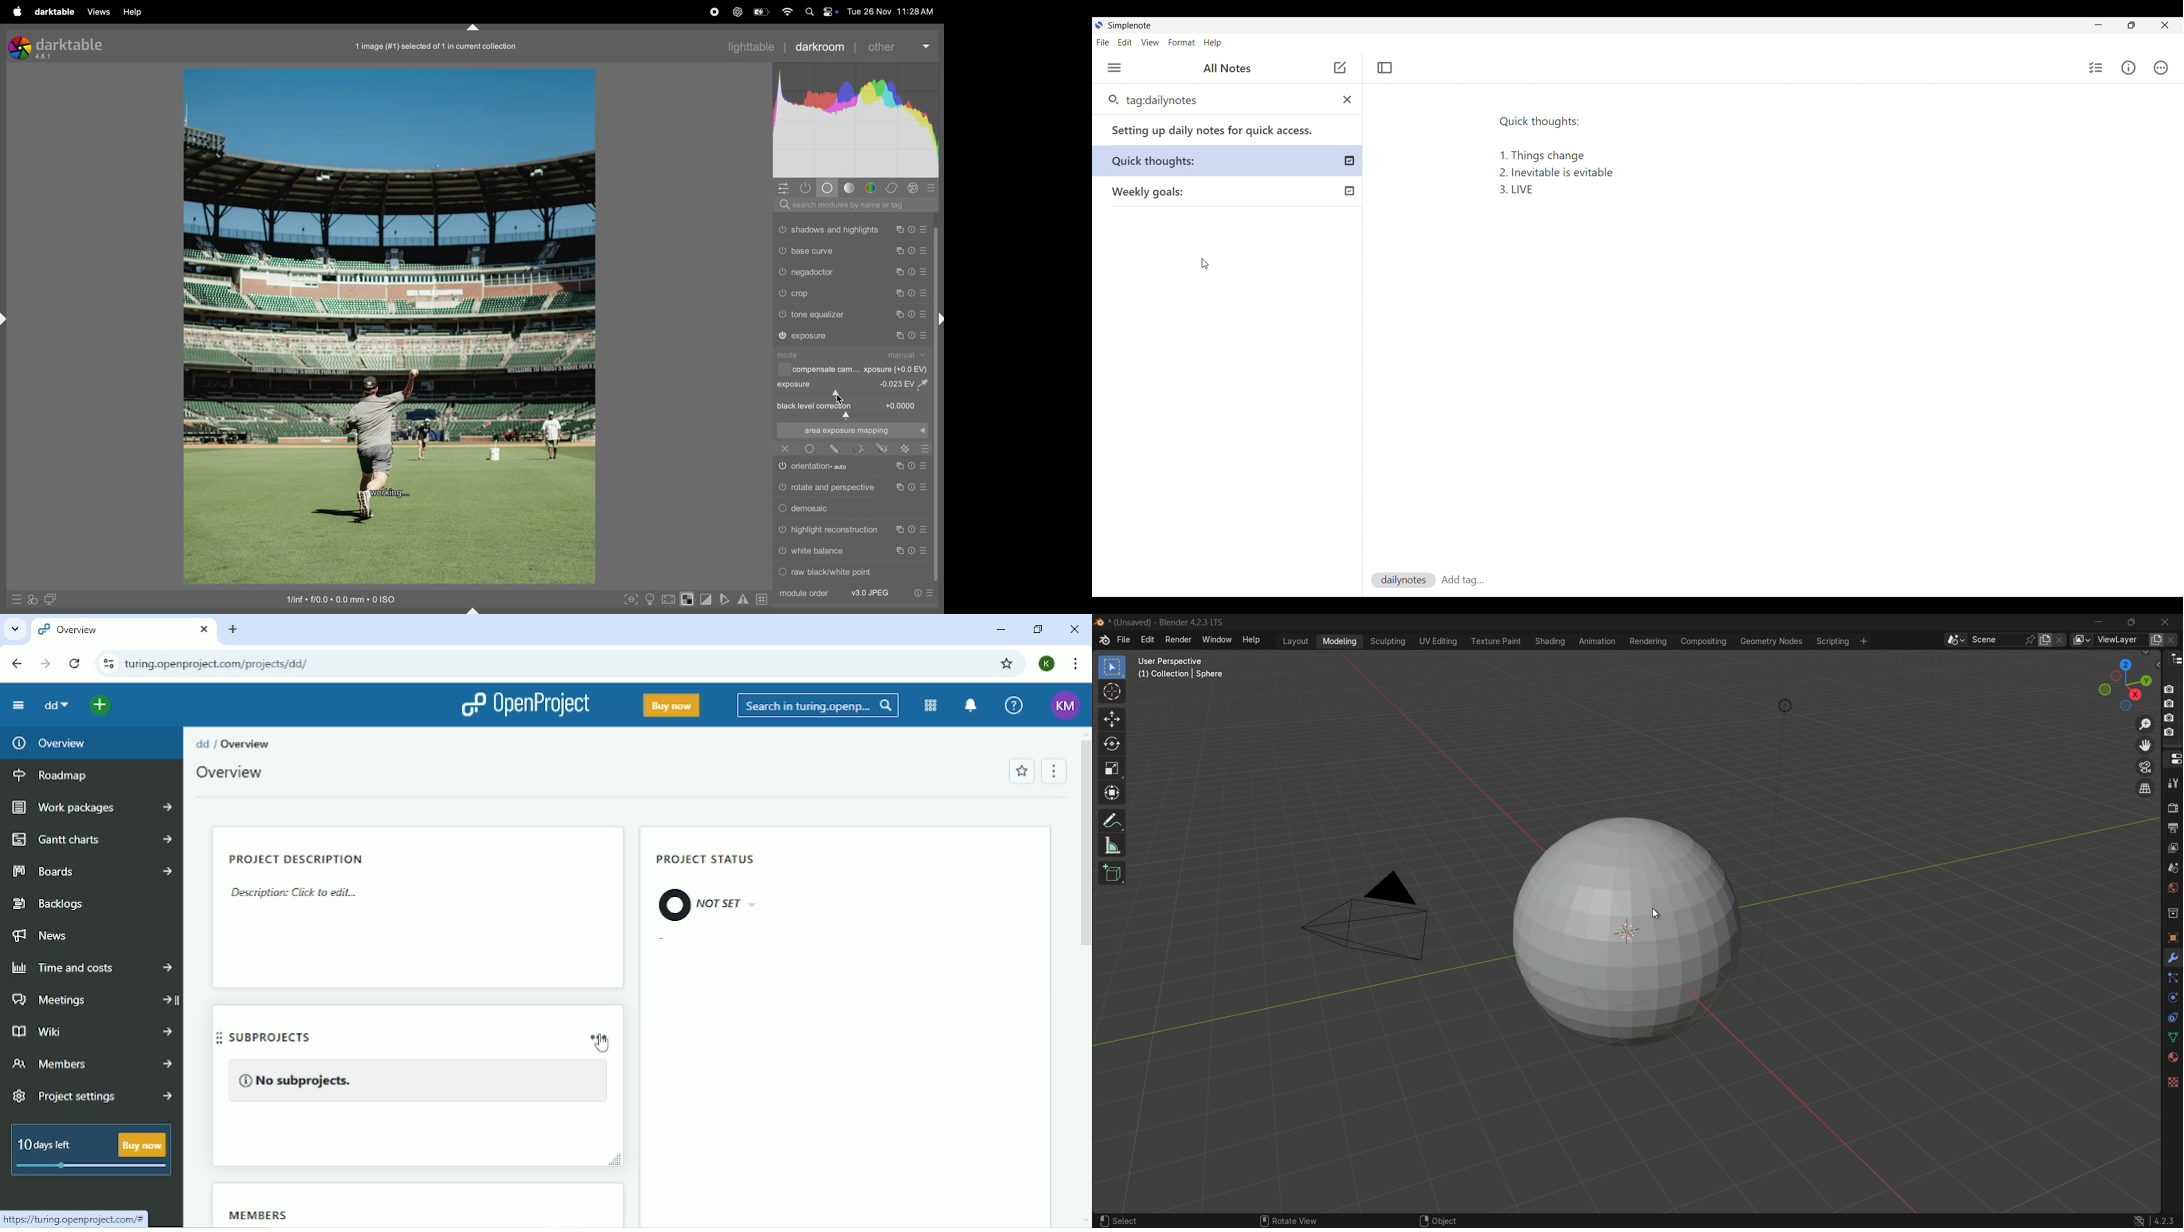 Image resolution: width=2184 pixels, height=1232 pixels. Describe the element at coordinates (1350, 161) in the screenshot. I see `Check icon indicating published notes` at that location.